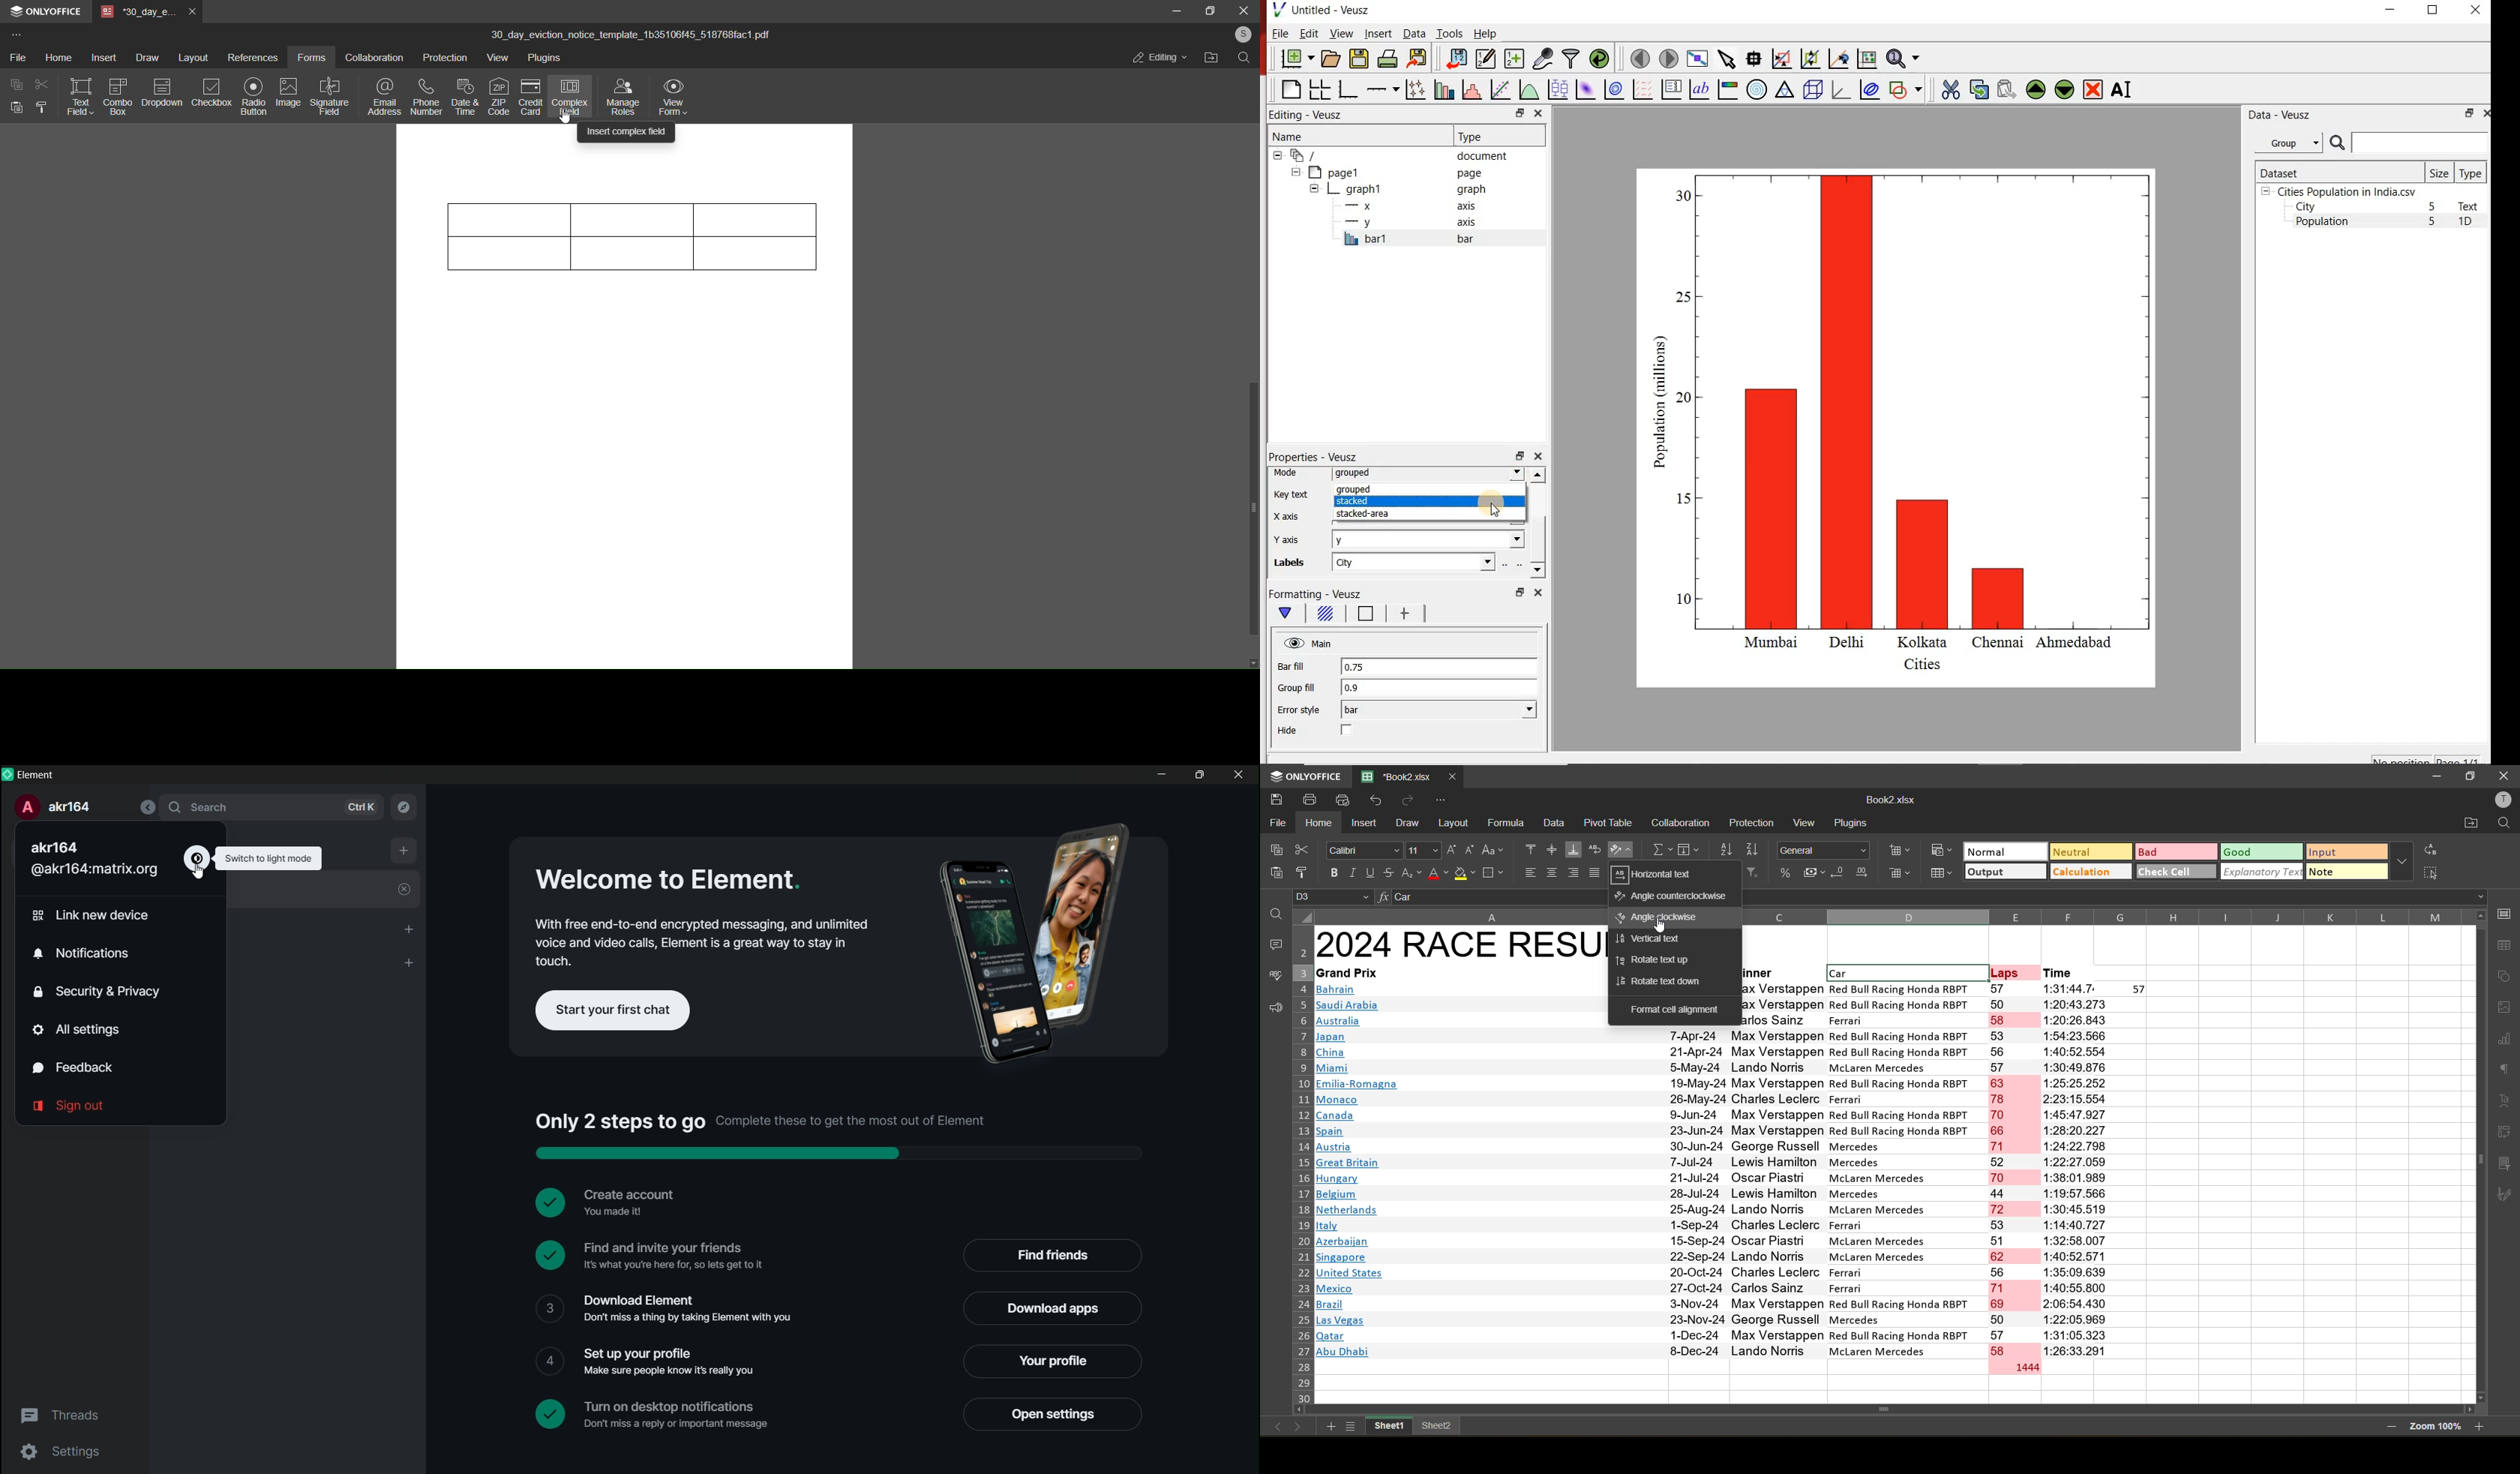  What do you see at coordinates (1054, 1362) in the screenshot?
I see `your profile` at bounding box center [1054, 1362].